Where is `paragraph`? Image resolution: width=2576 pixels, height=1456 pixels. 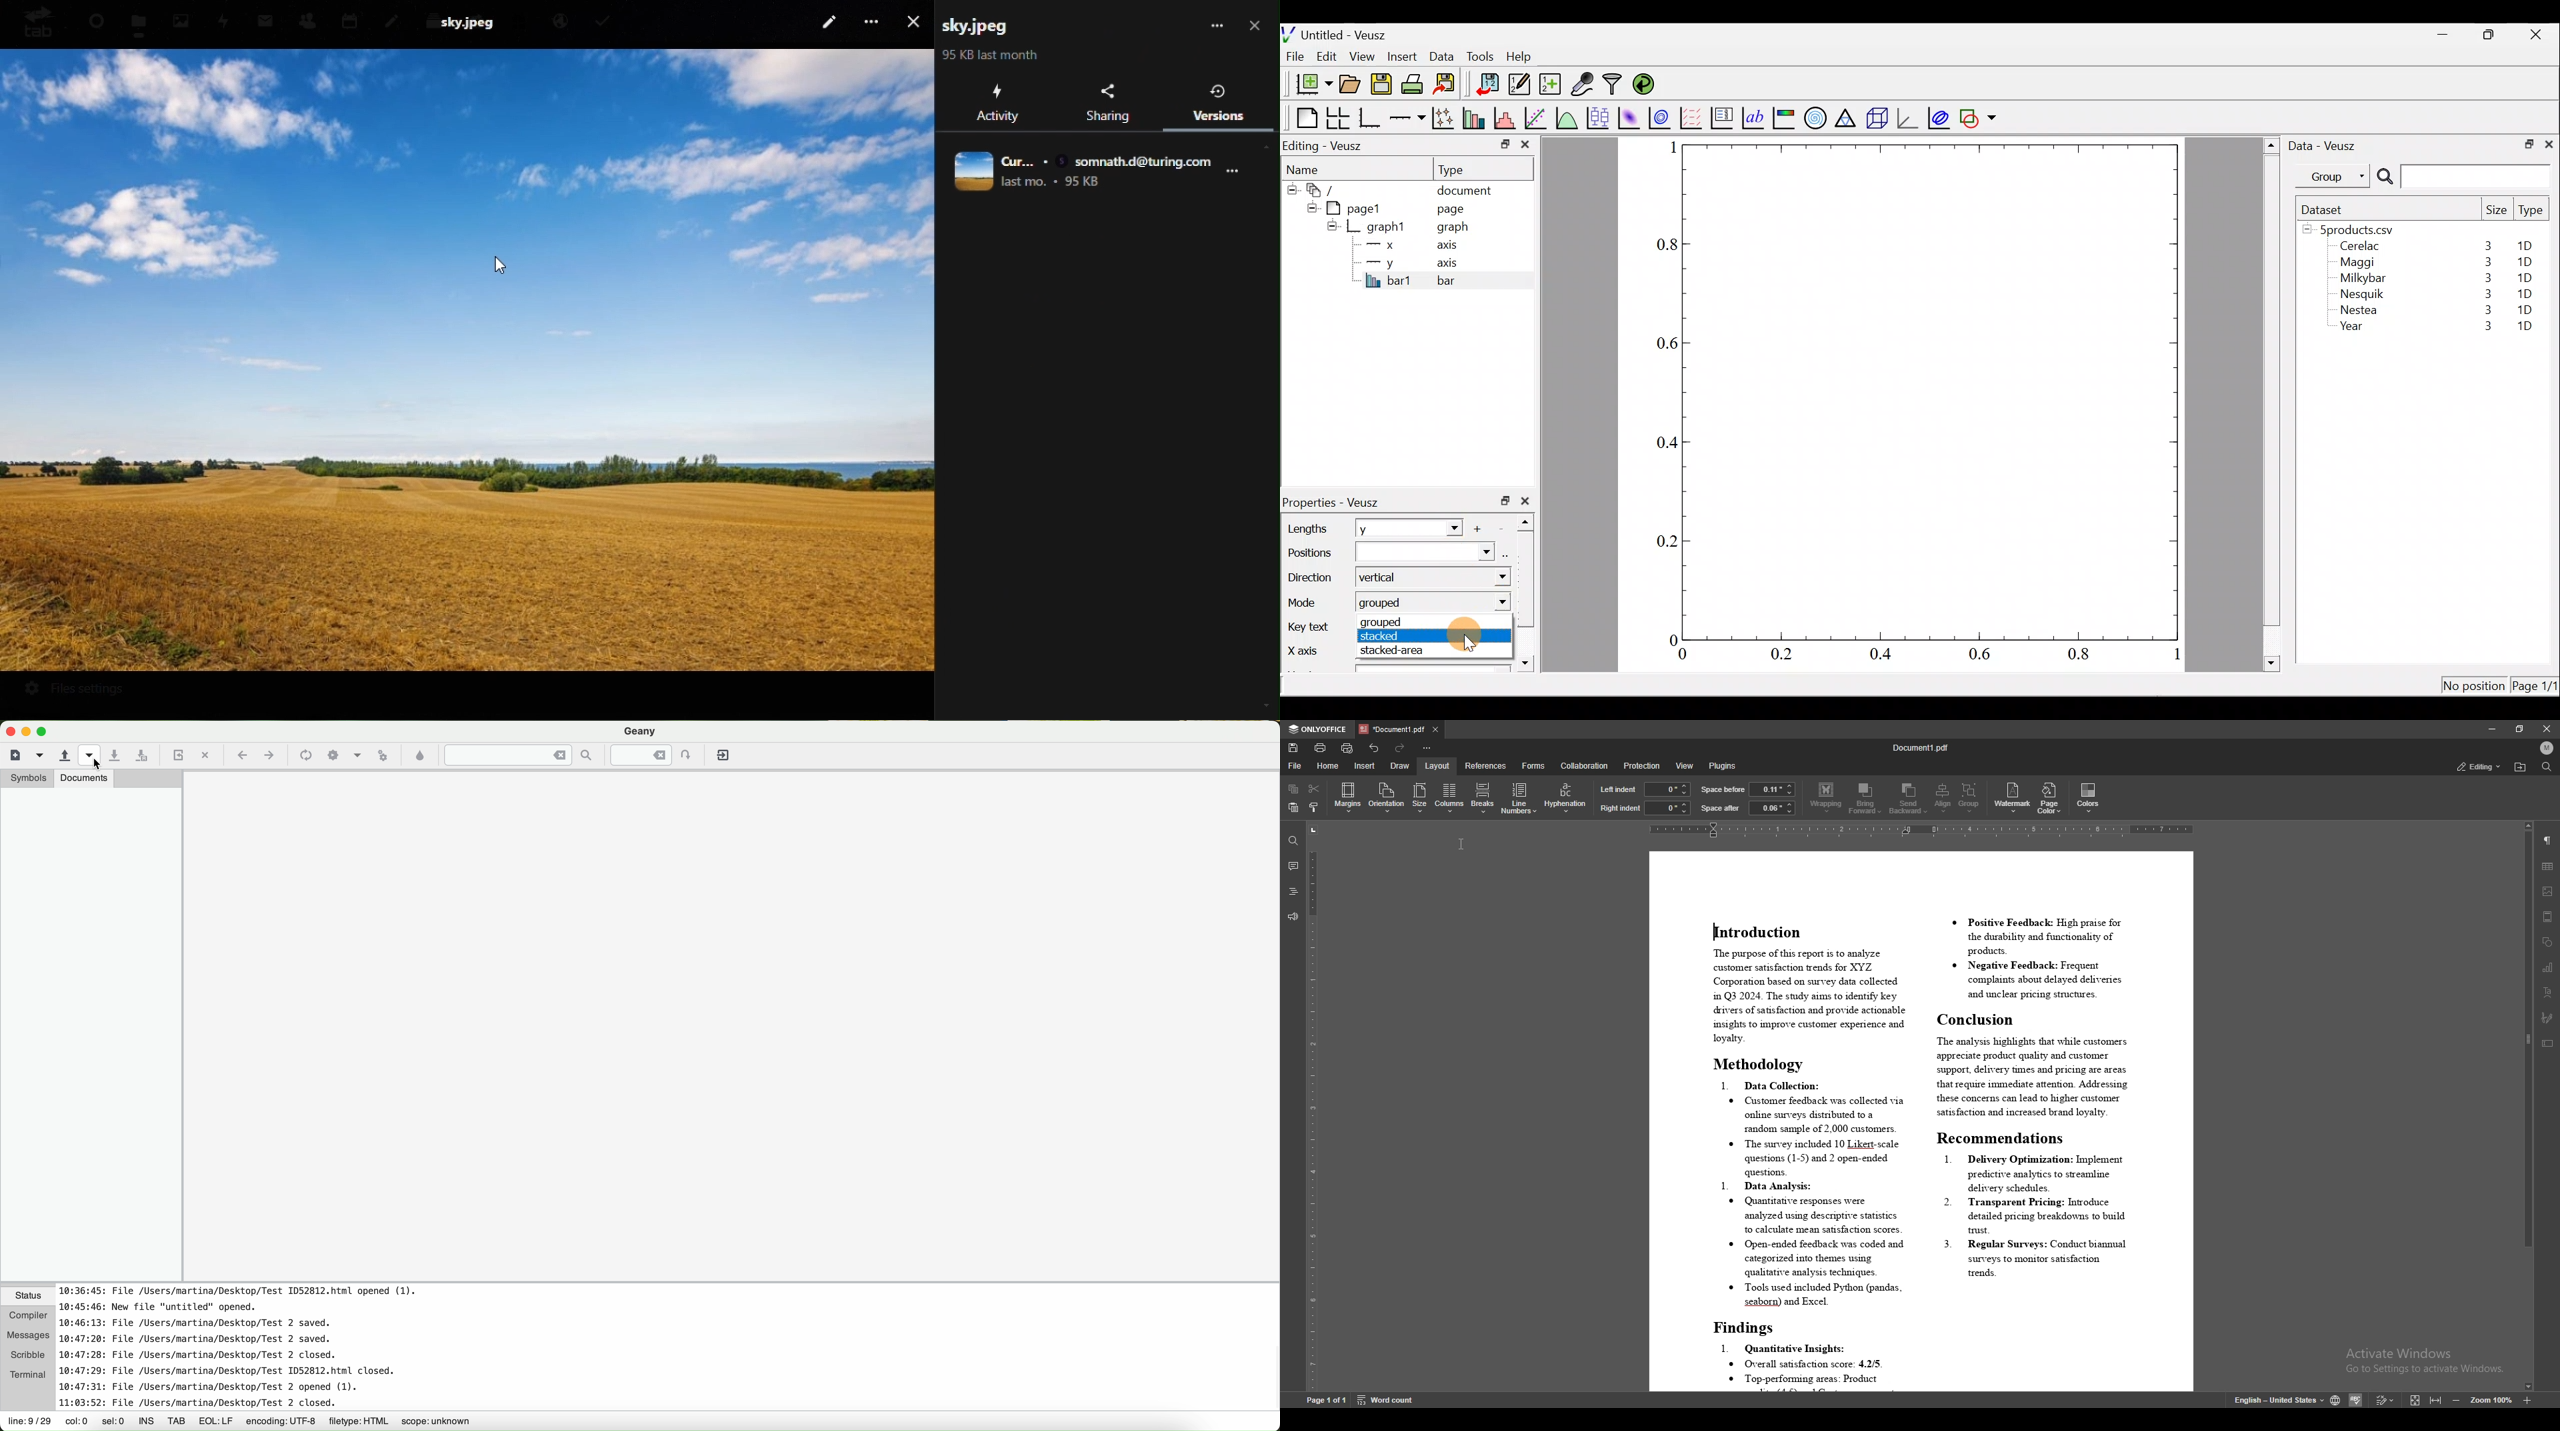 paragraph is located at coordinates (2548, 840).